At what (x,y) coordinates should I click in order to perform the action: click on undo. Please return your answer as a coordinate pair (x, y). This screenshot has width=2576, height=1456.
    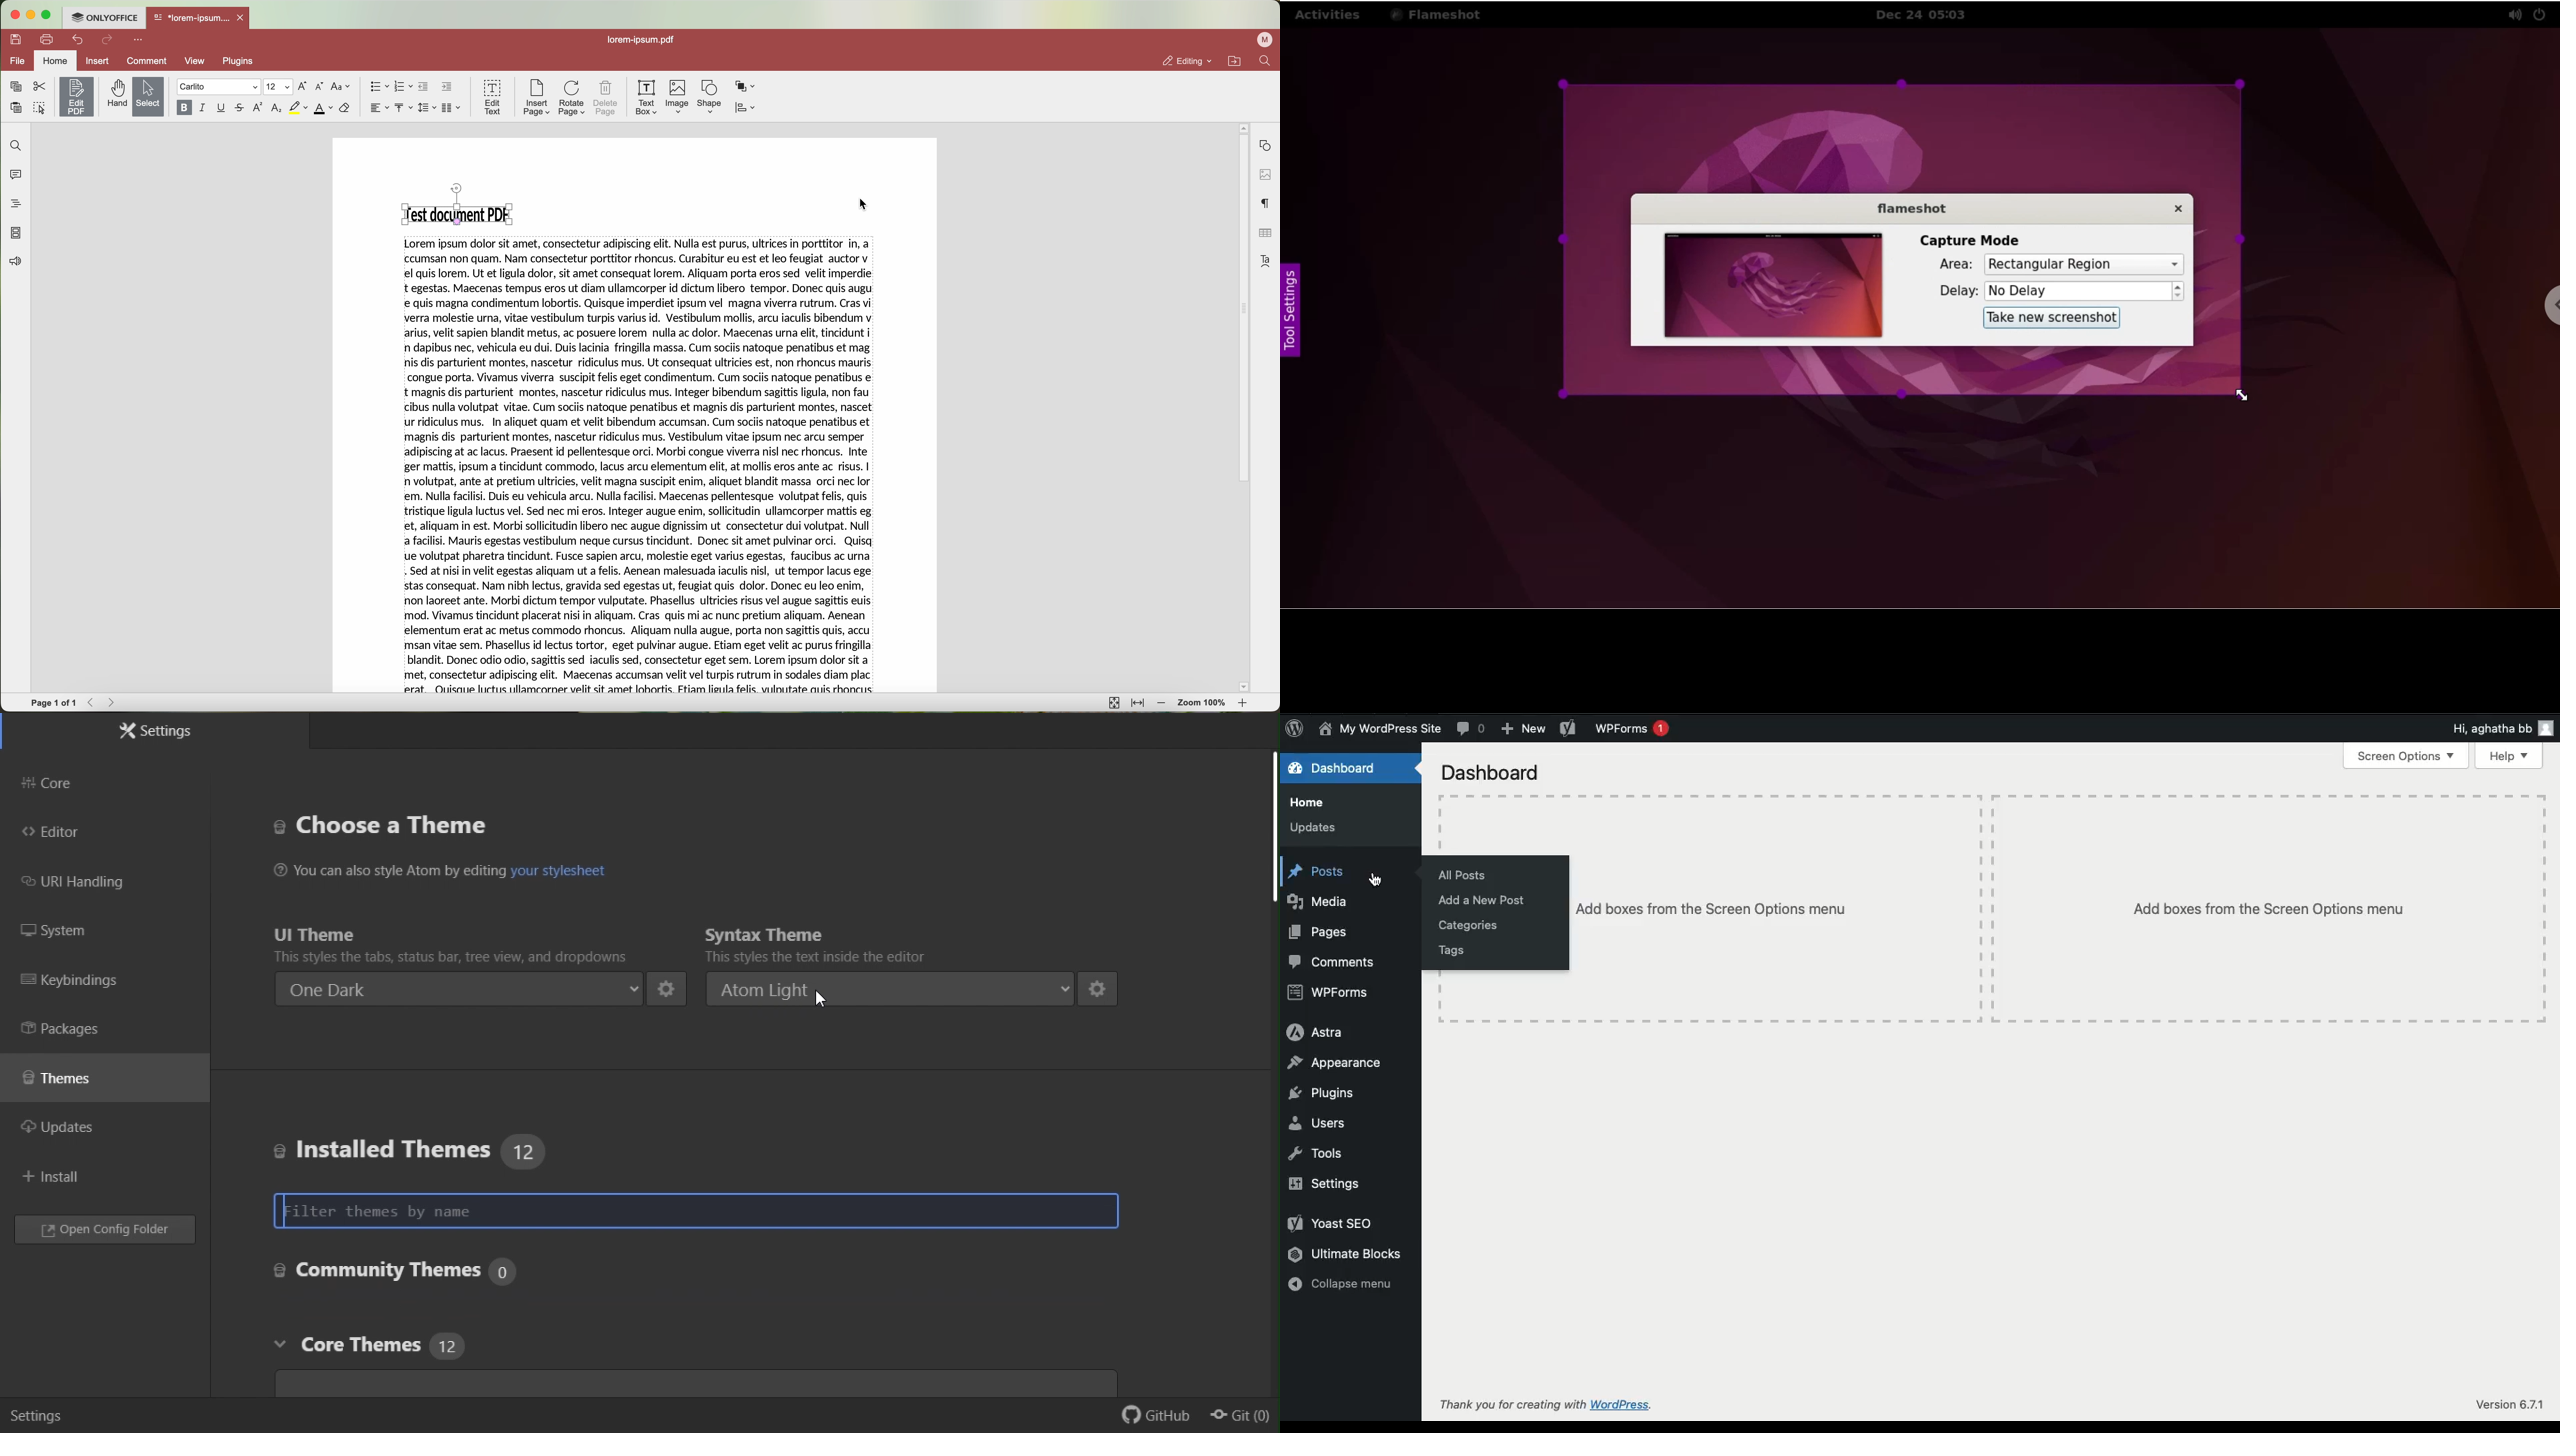
    Looking at the image, I should click on (76, 40).